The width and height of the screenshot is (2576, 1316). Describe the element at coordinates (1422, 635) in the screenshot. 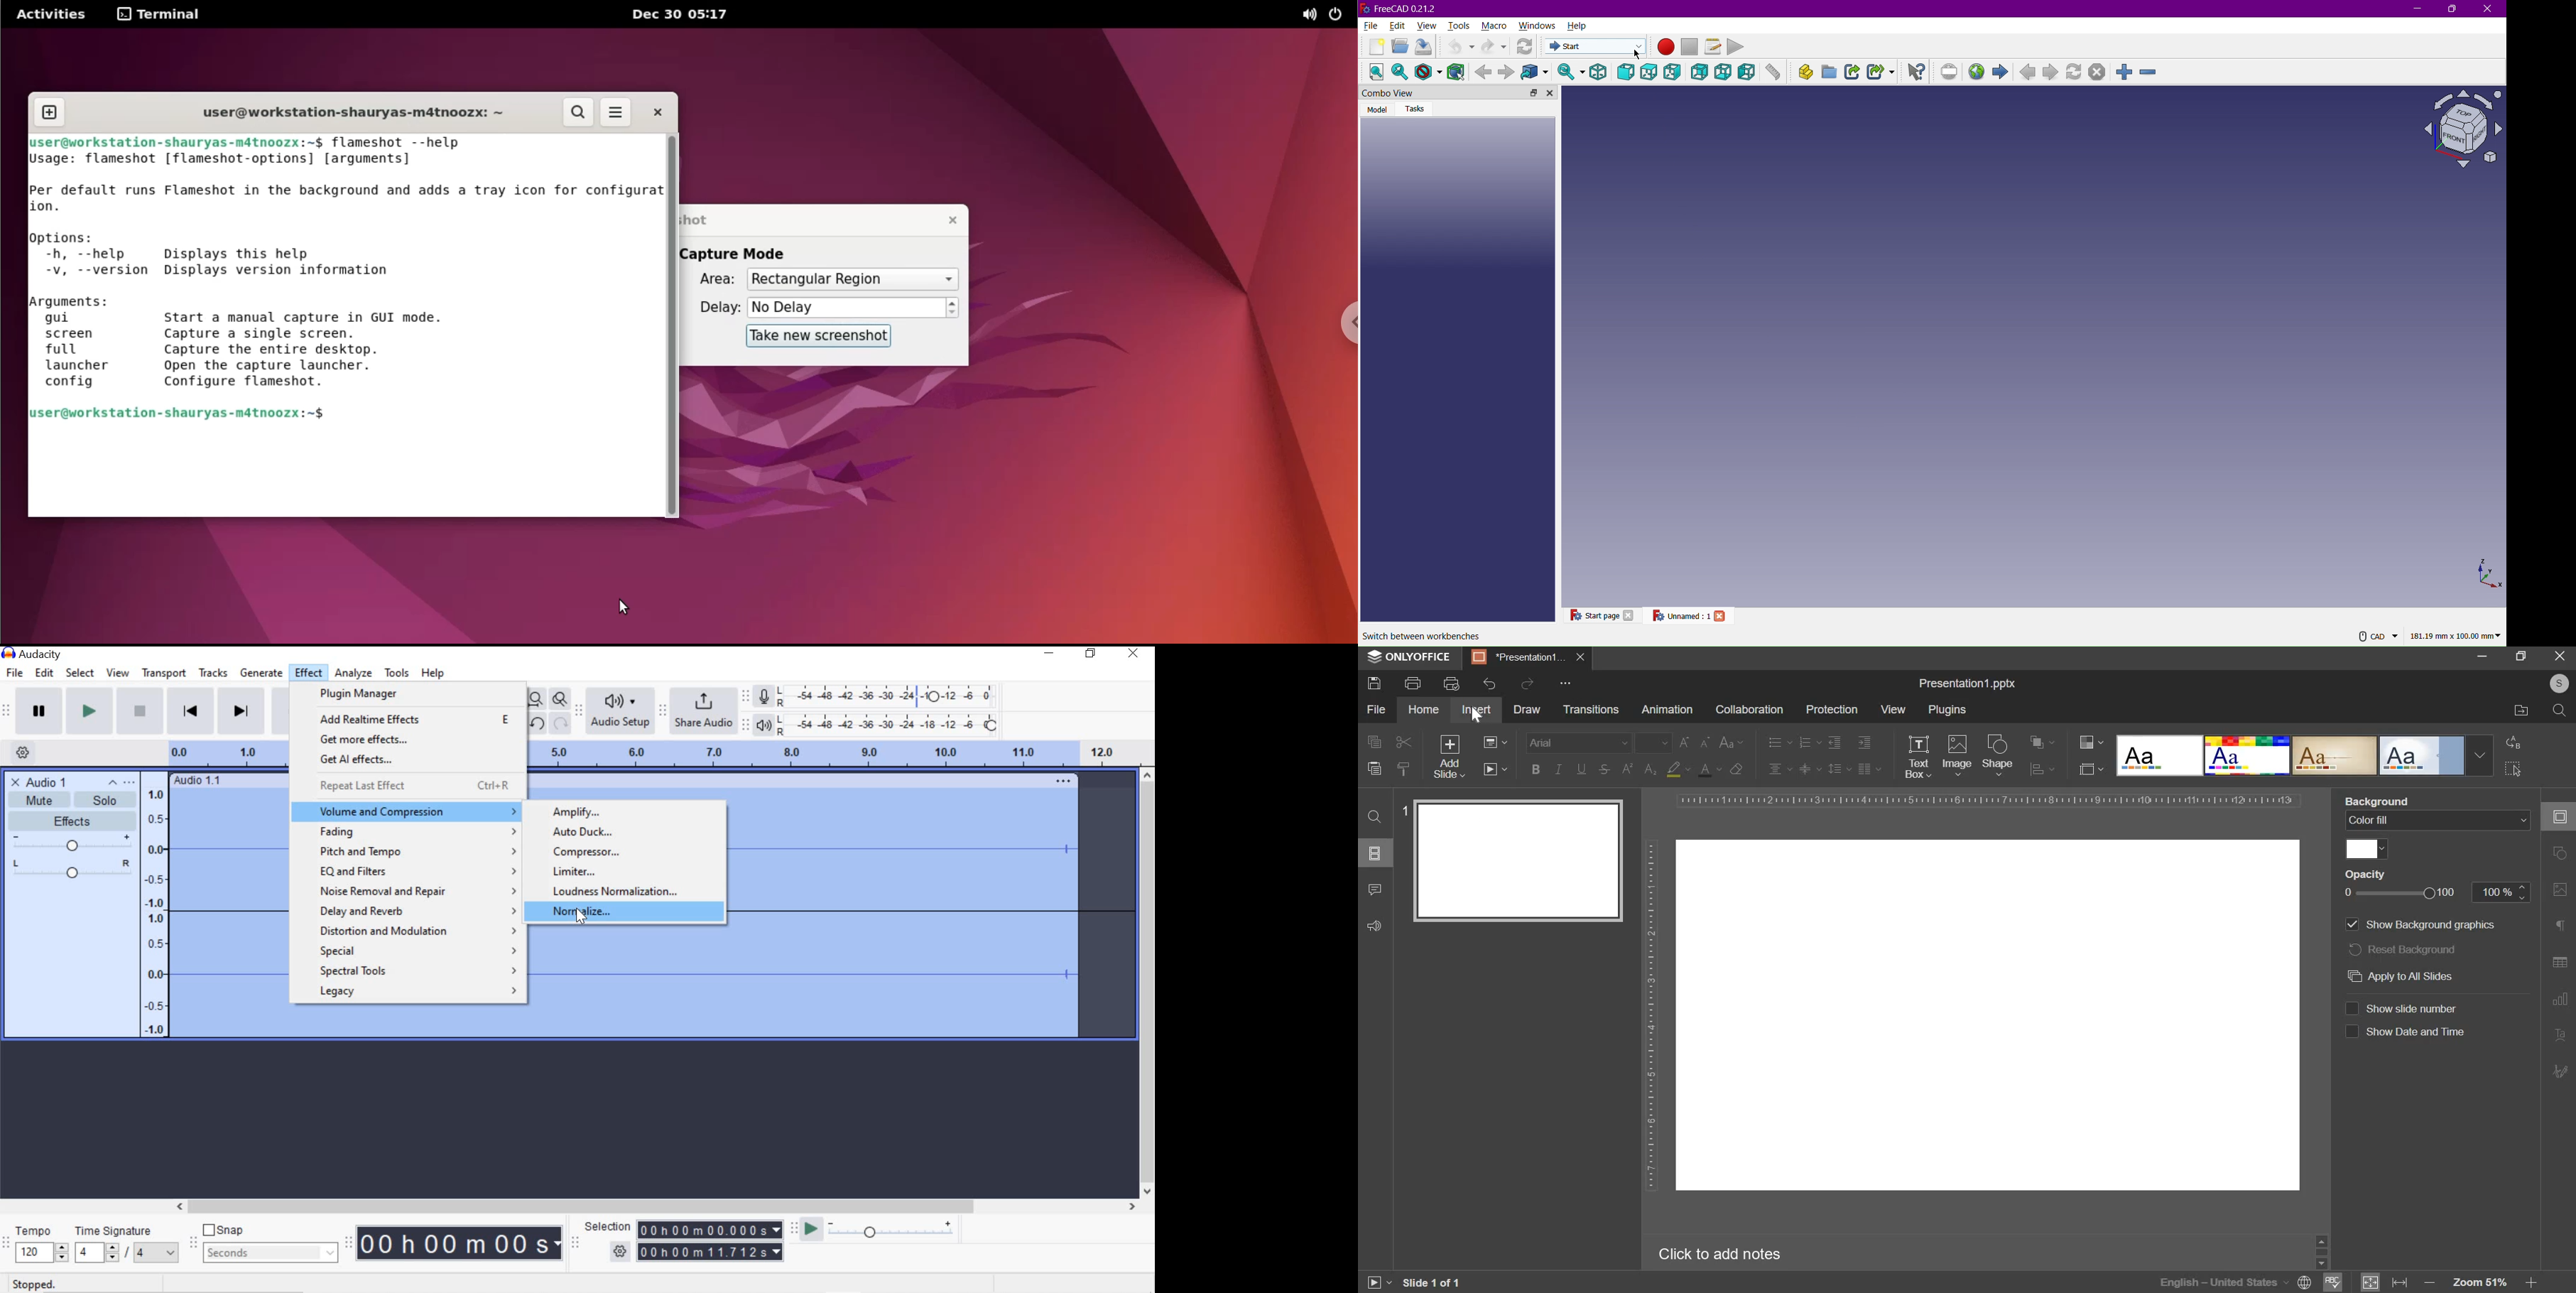

I see `Switch between workbenches` at that location.